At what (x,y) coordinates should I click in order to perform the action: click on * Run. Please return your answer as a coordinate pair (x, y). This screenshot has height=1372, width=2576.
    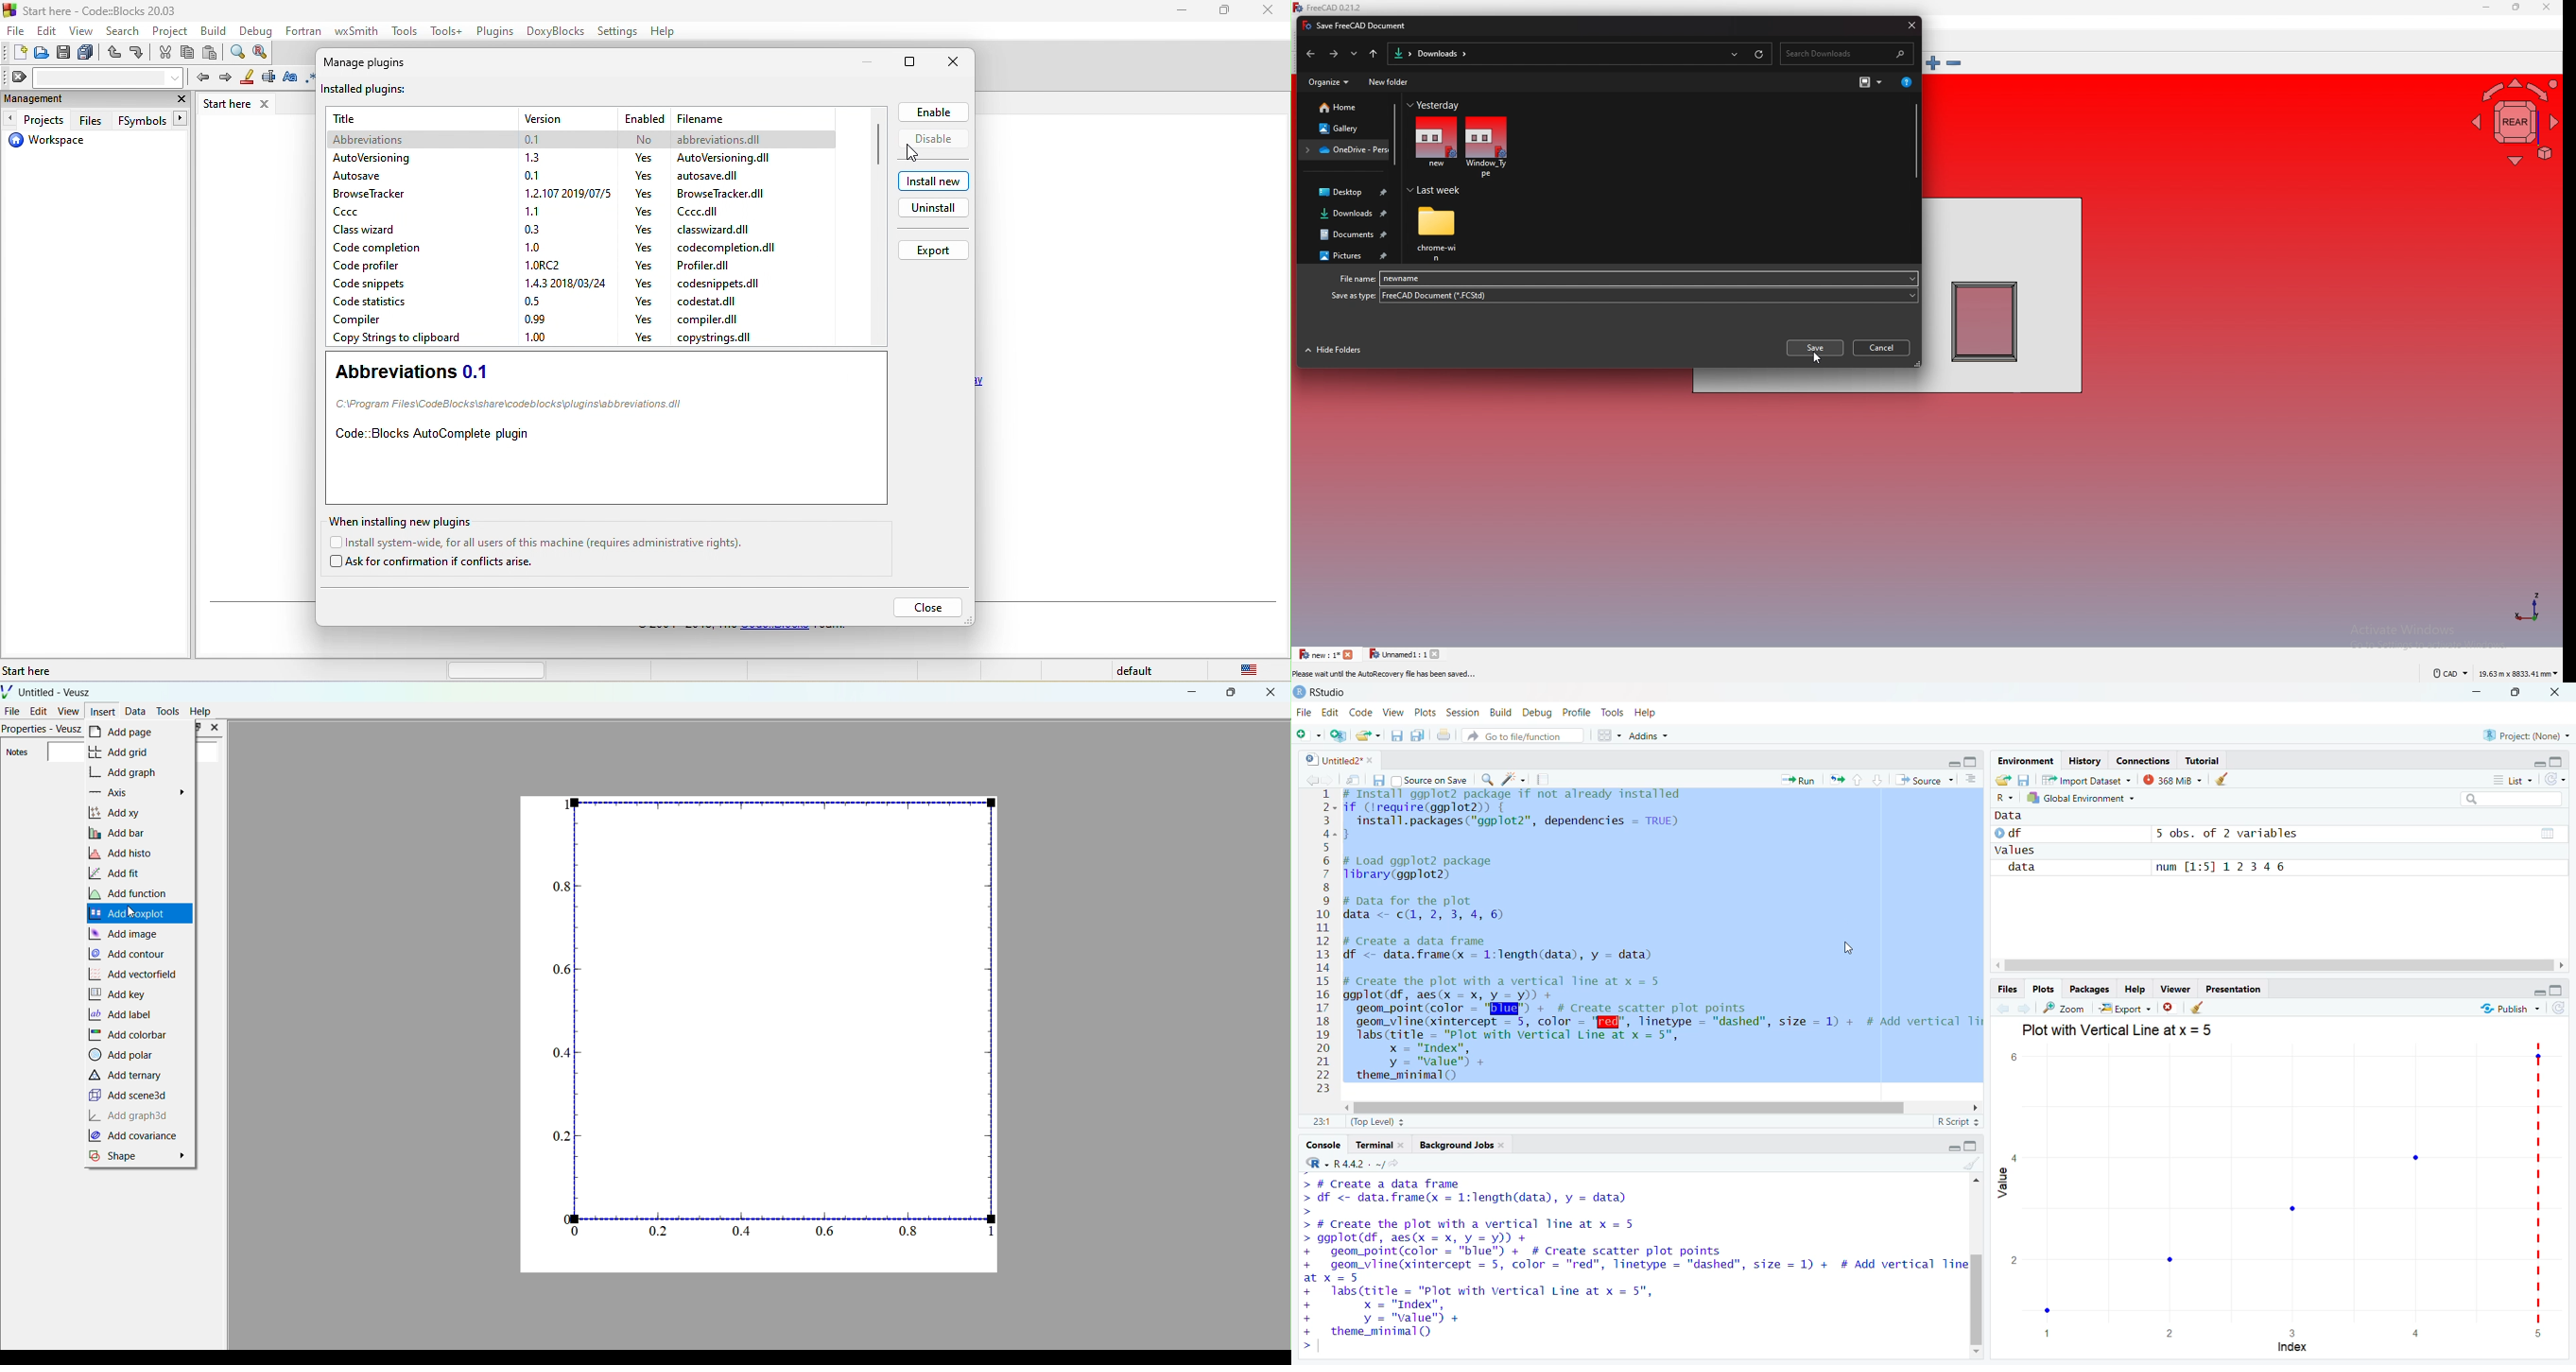
    Looking at the image, I should click on (1797, 780).